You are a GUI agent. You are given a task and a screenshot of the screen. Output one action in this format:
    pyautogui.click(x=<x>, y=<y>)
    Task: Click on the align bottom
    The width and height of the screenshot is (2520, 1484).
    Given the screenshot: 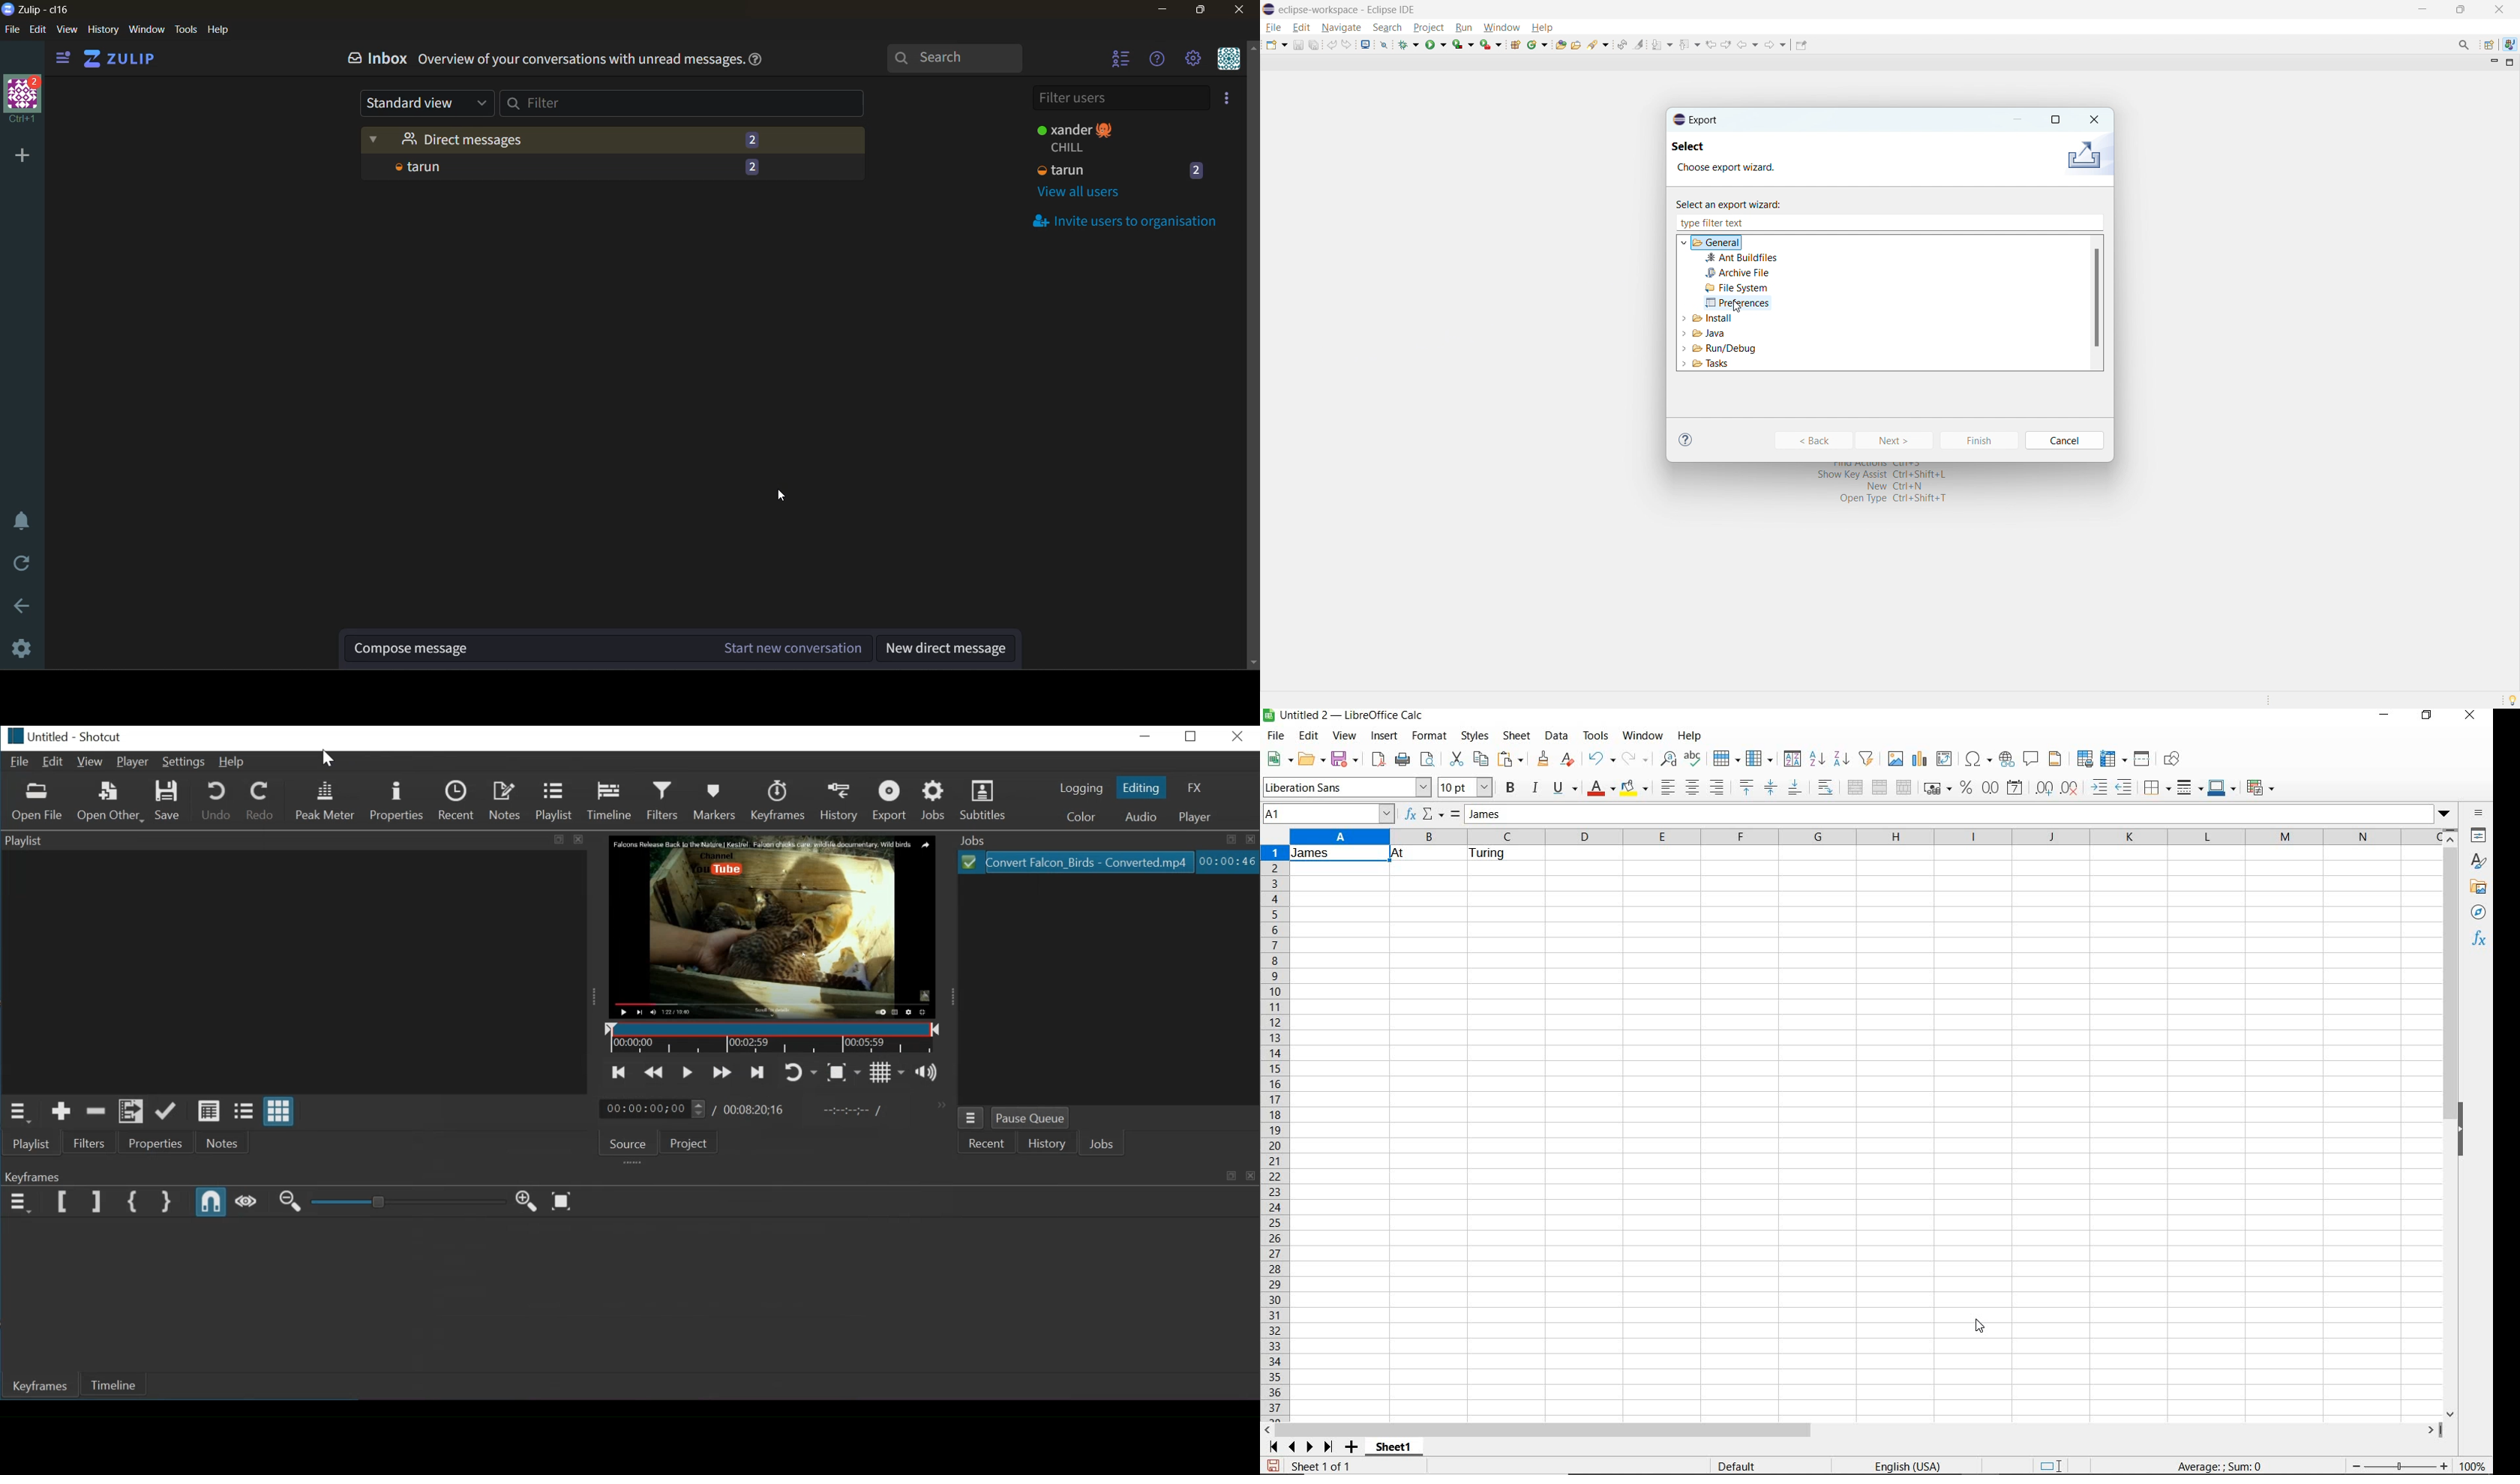 What is the action you would take?
    pyautogui.click(x=1794, y=787)
    